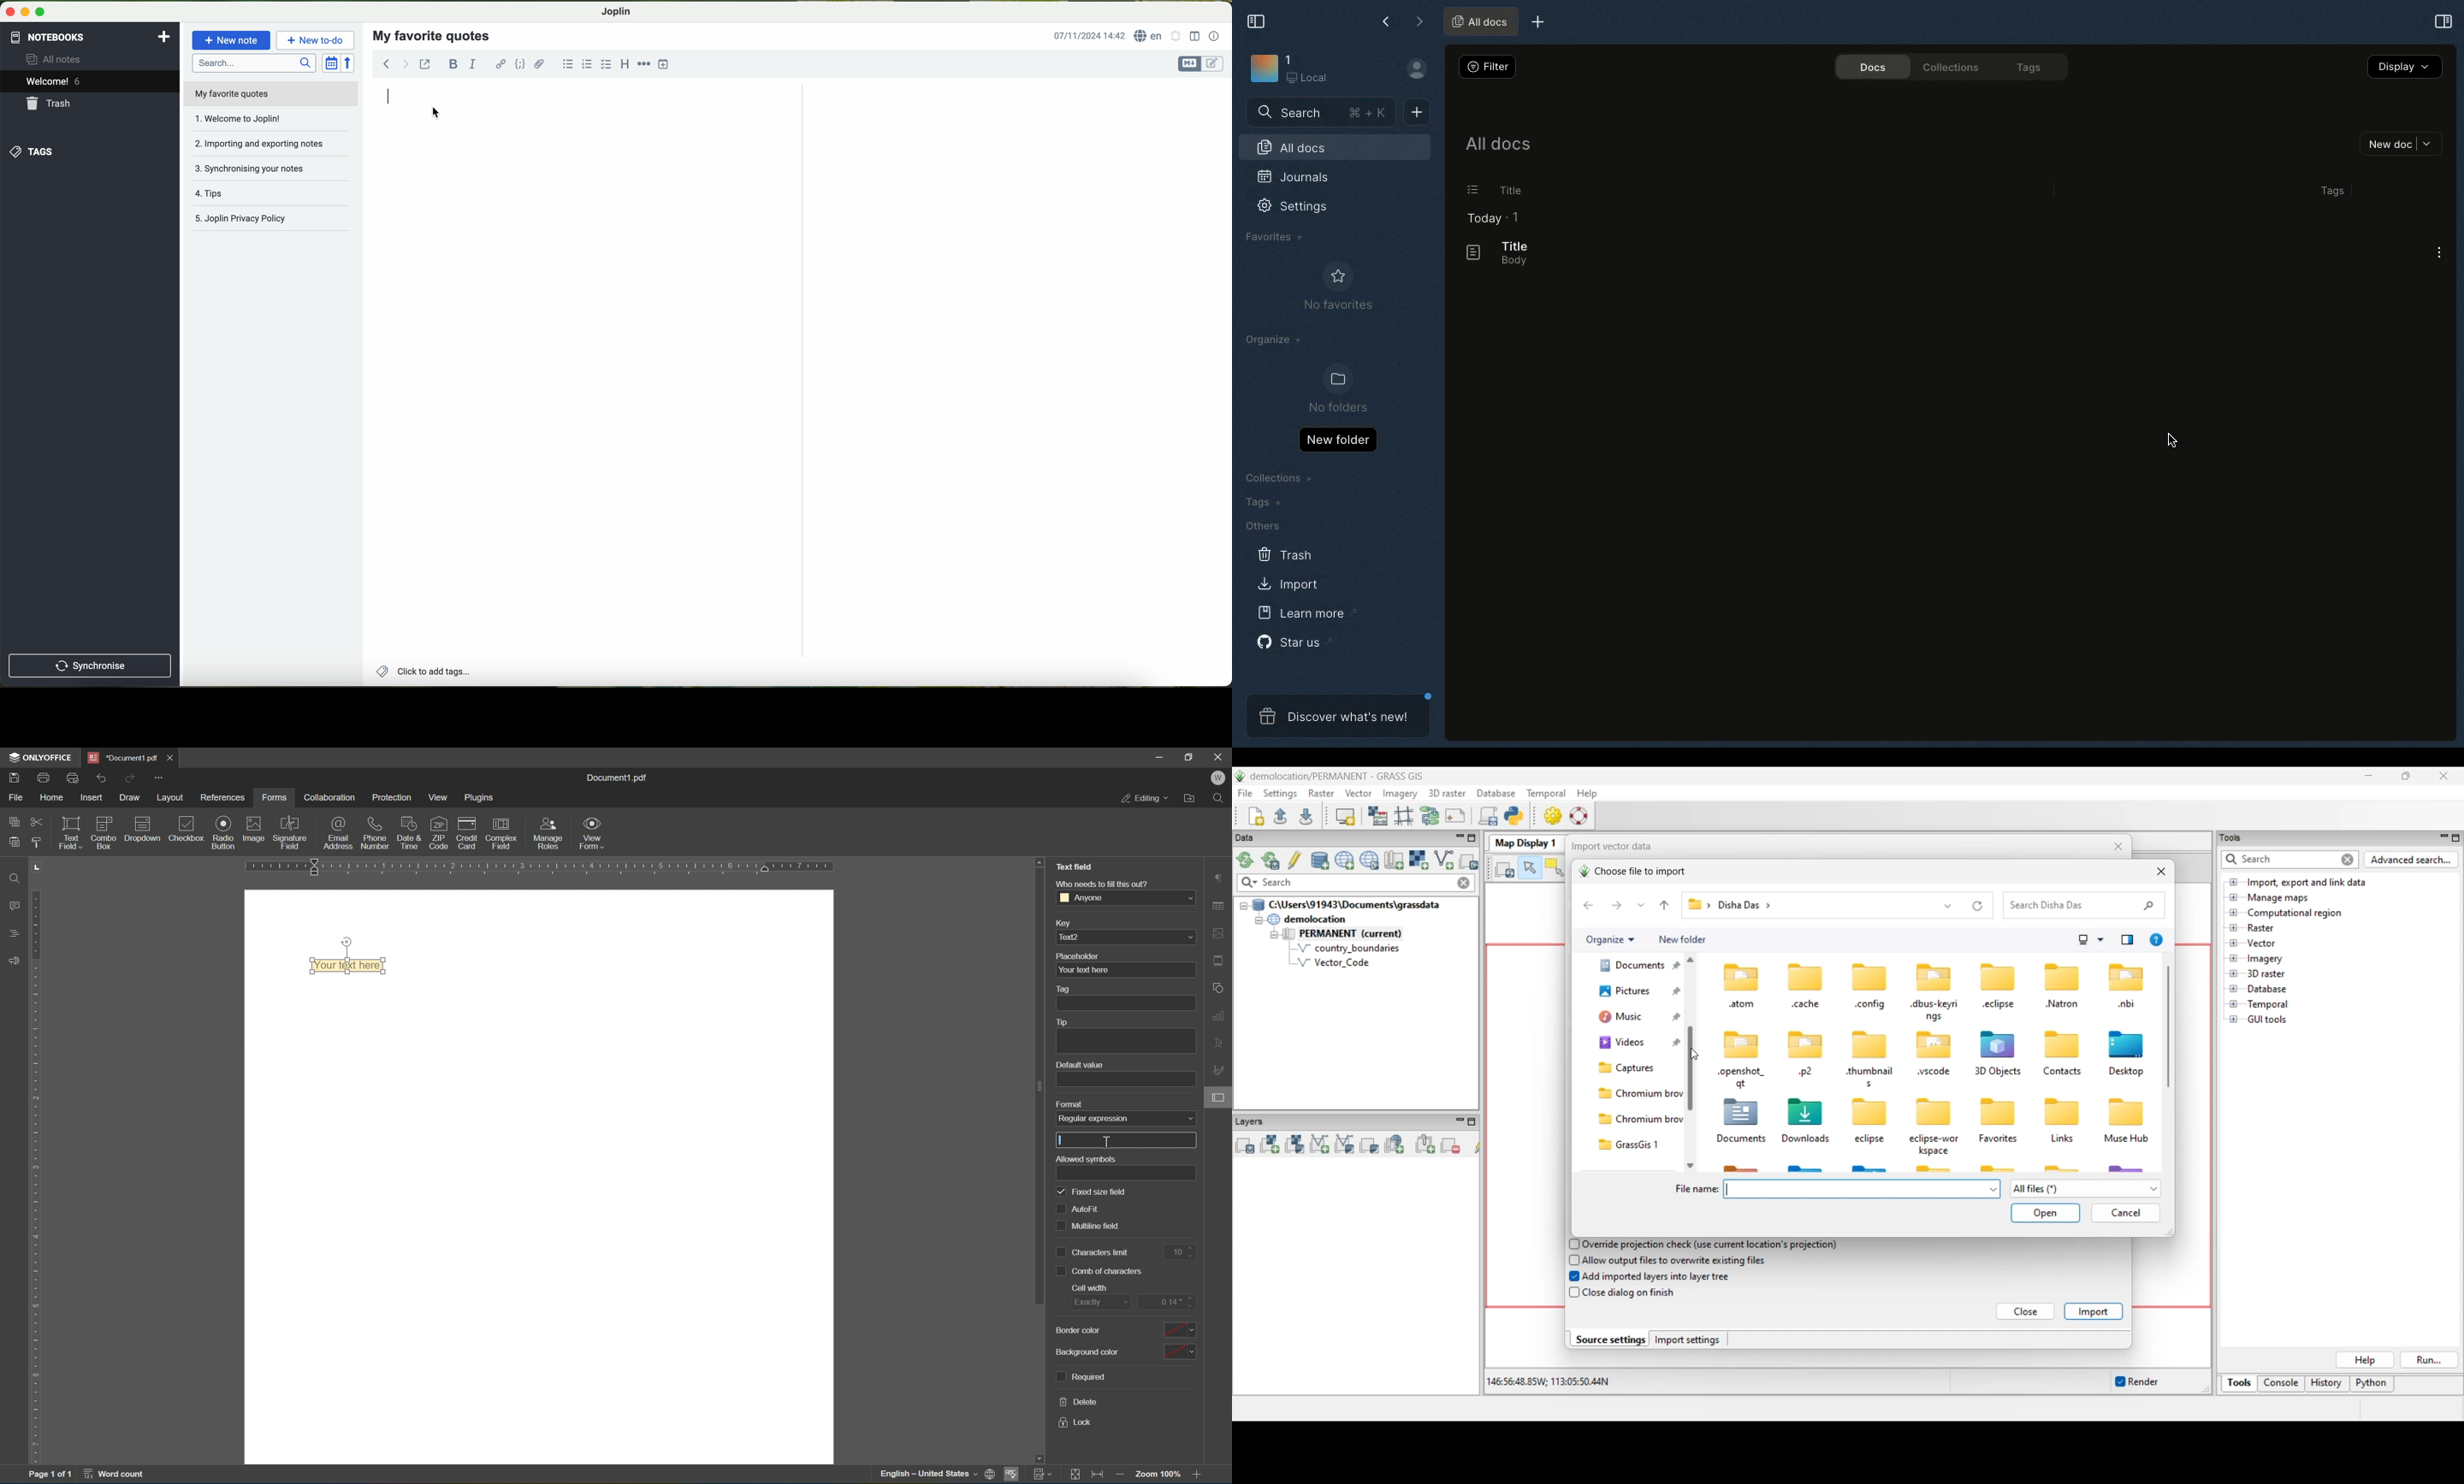  Describe the element at coordinates (270, 168) in the screenshot. I see `synchronising your notes` at that location.